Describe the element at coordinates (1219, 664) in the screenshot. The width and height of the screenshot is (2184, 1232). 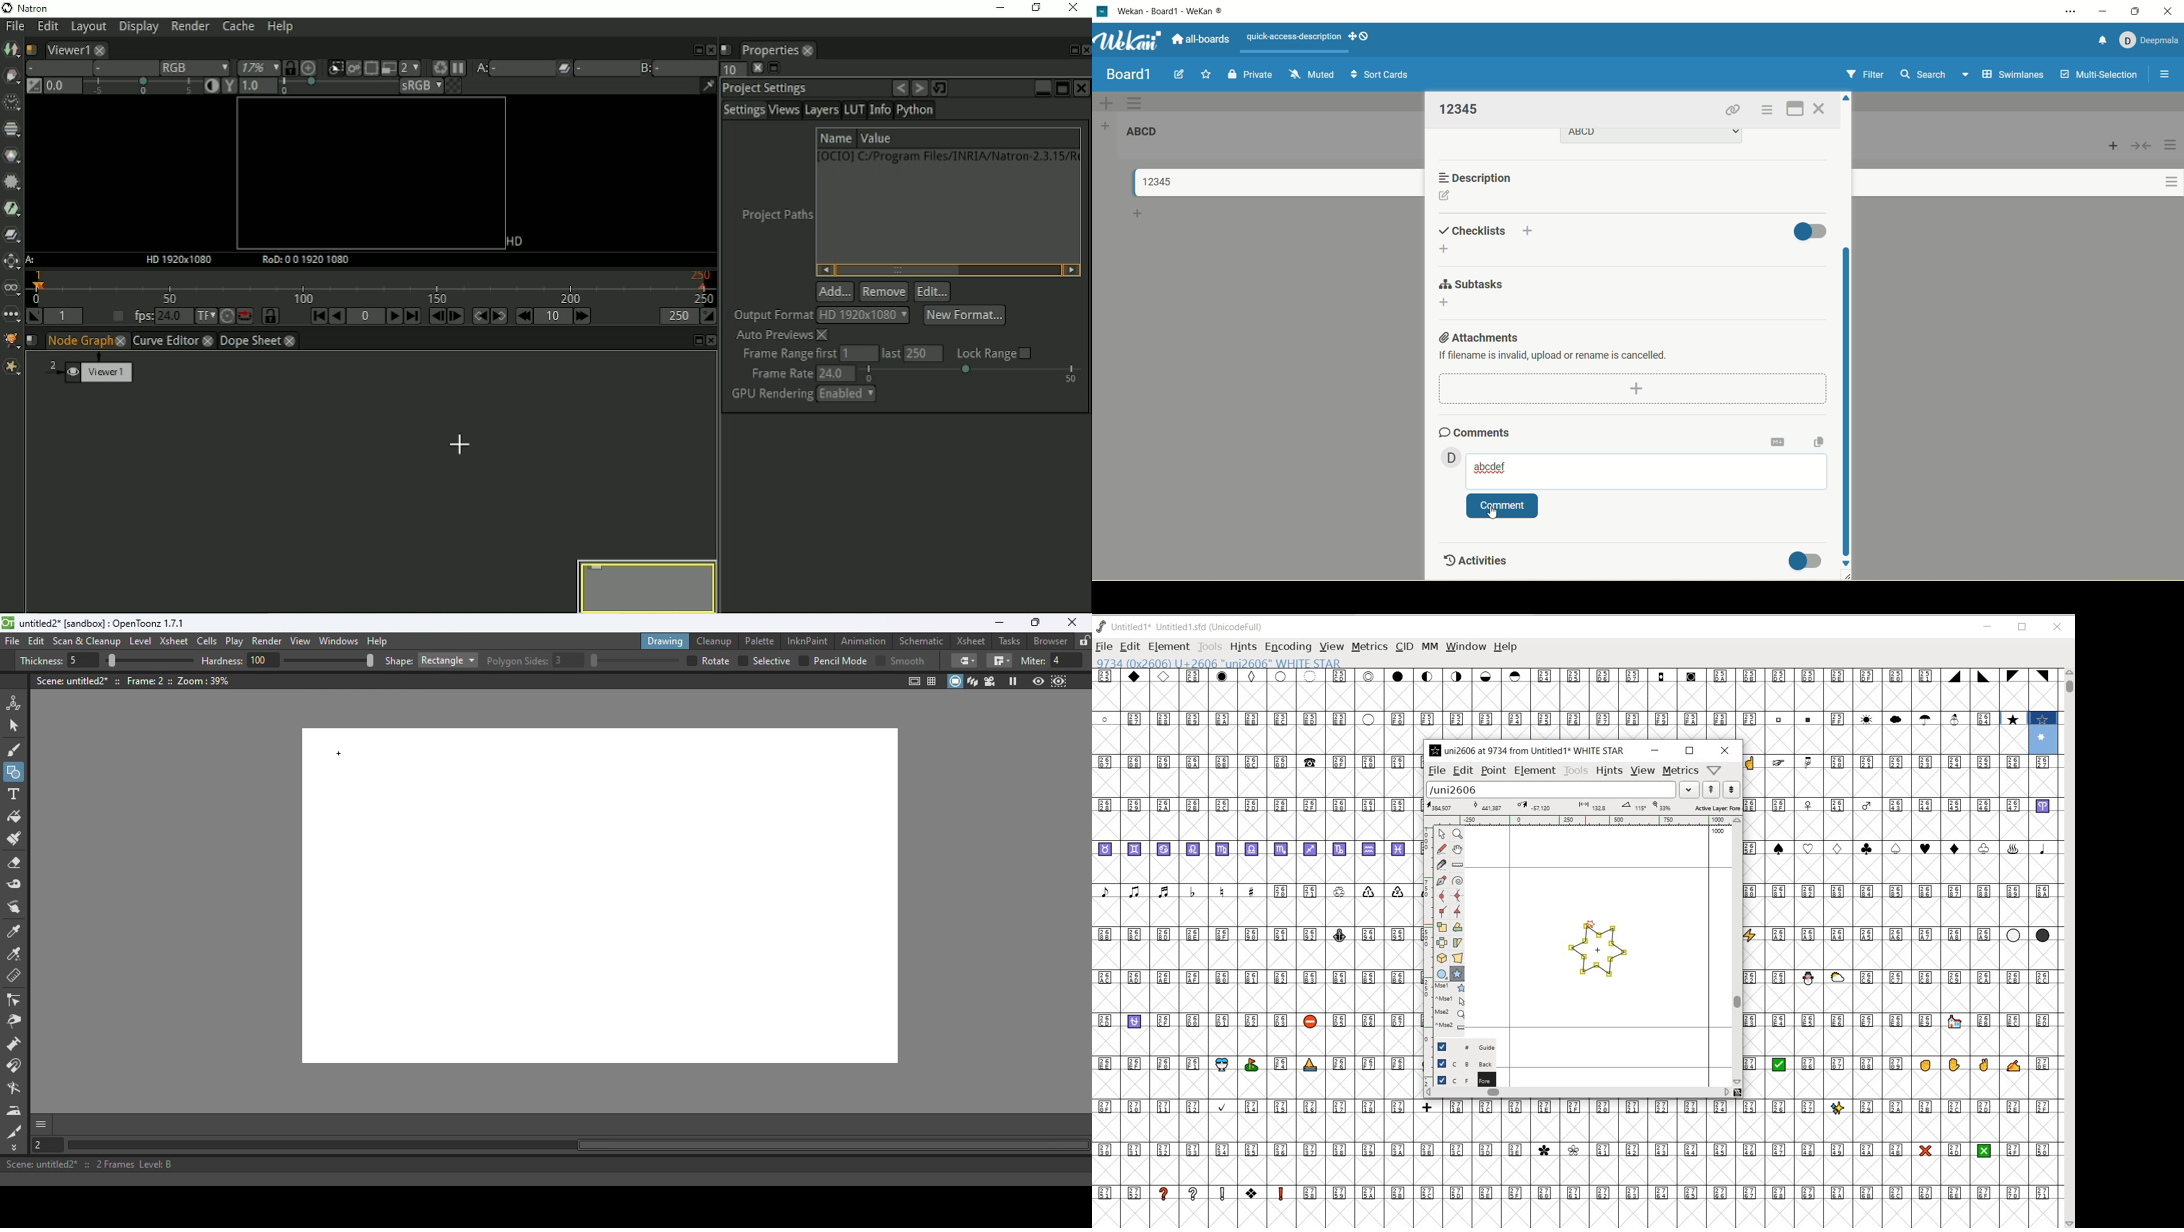
I see `9734 (0x2606) U+2606 "uni2606" WHITE STAR` at that location.